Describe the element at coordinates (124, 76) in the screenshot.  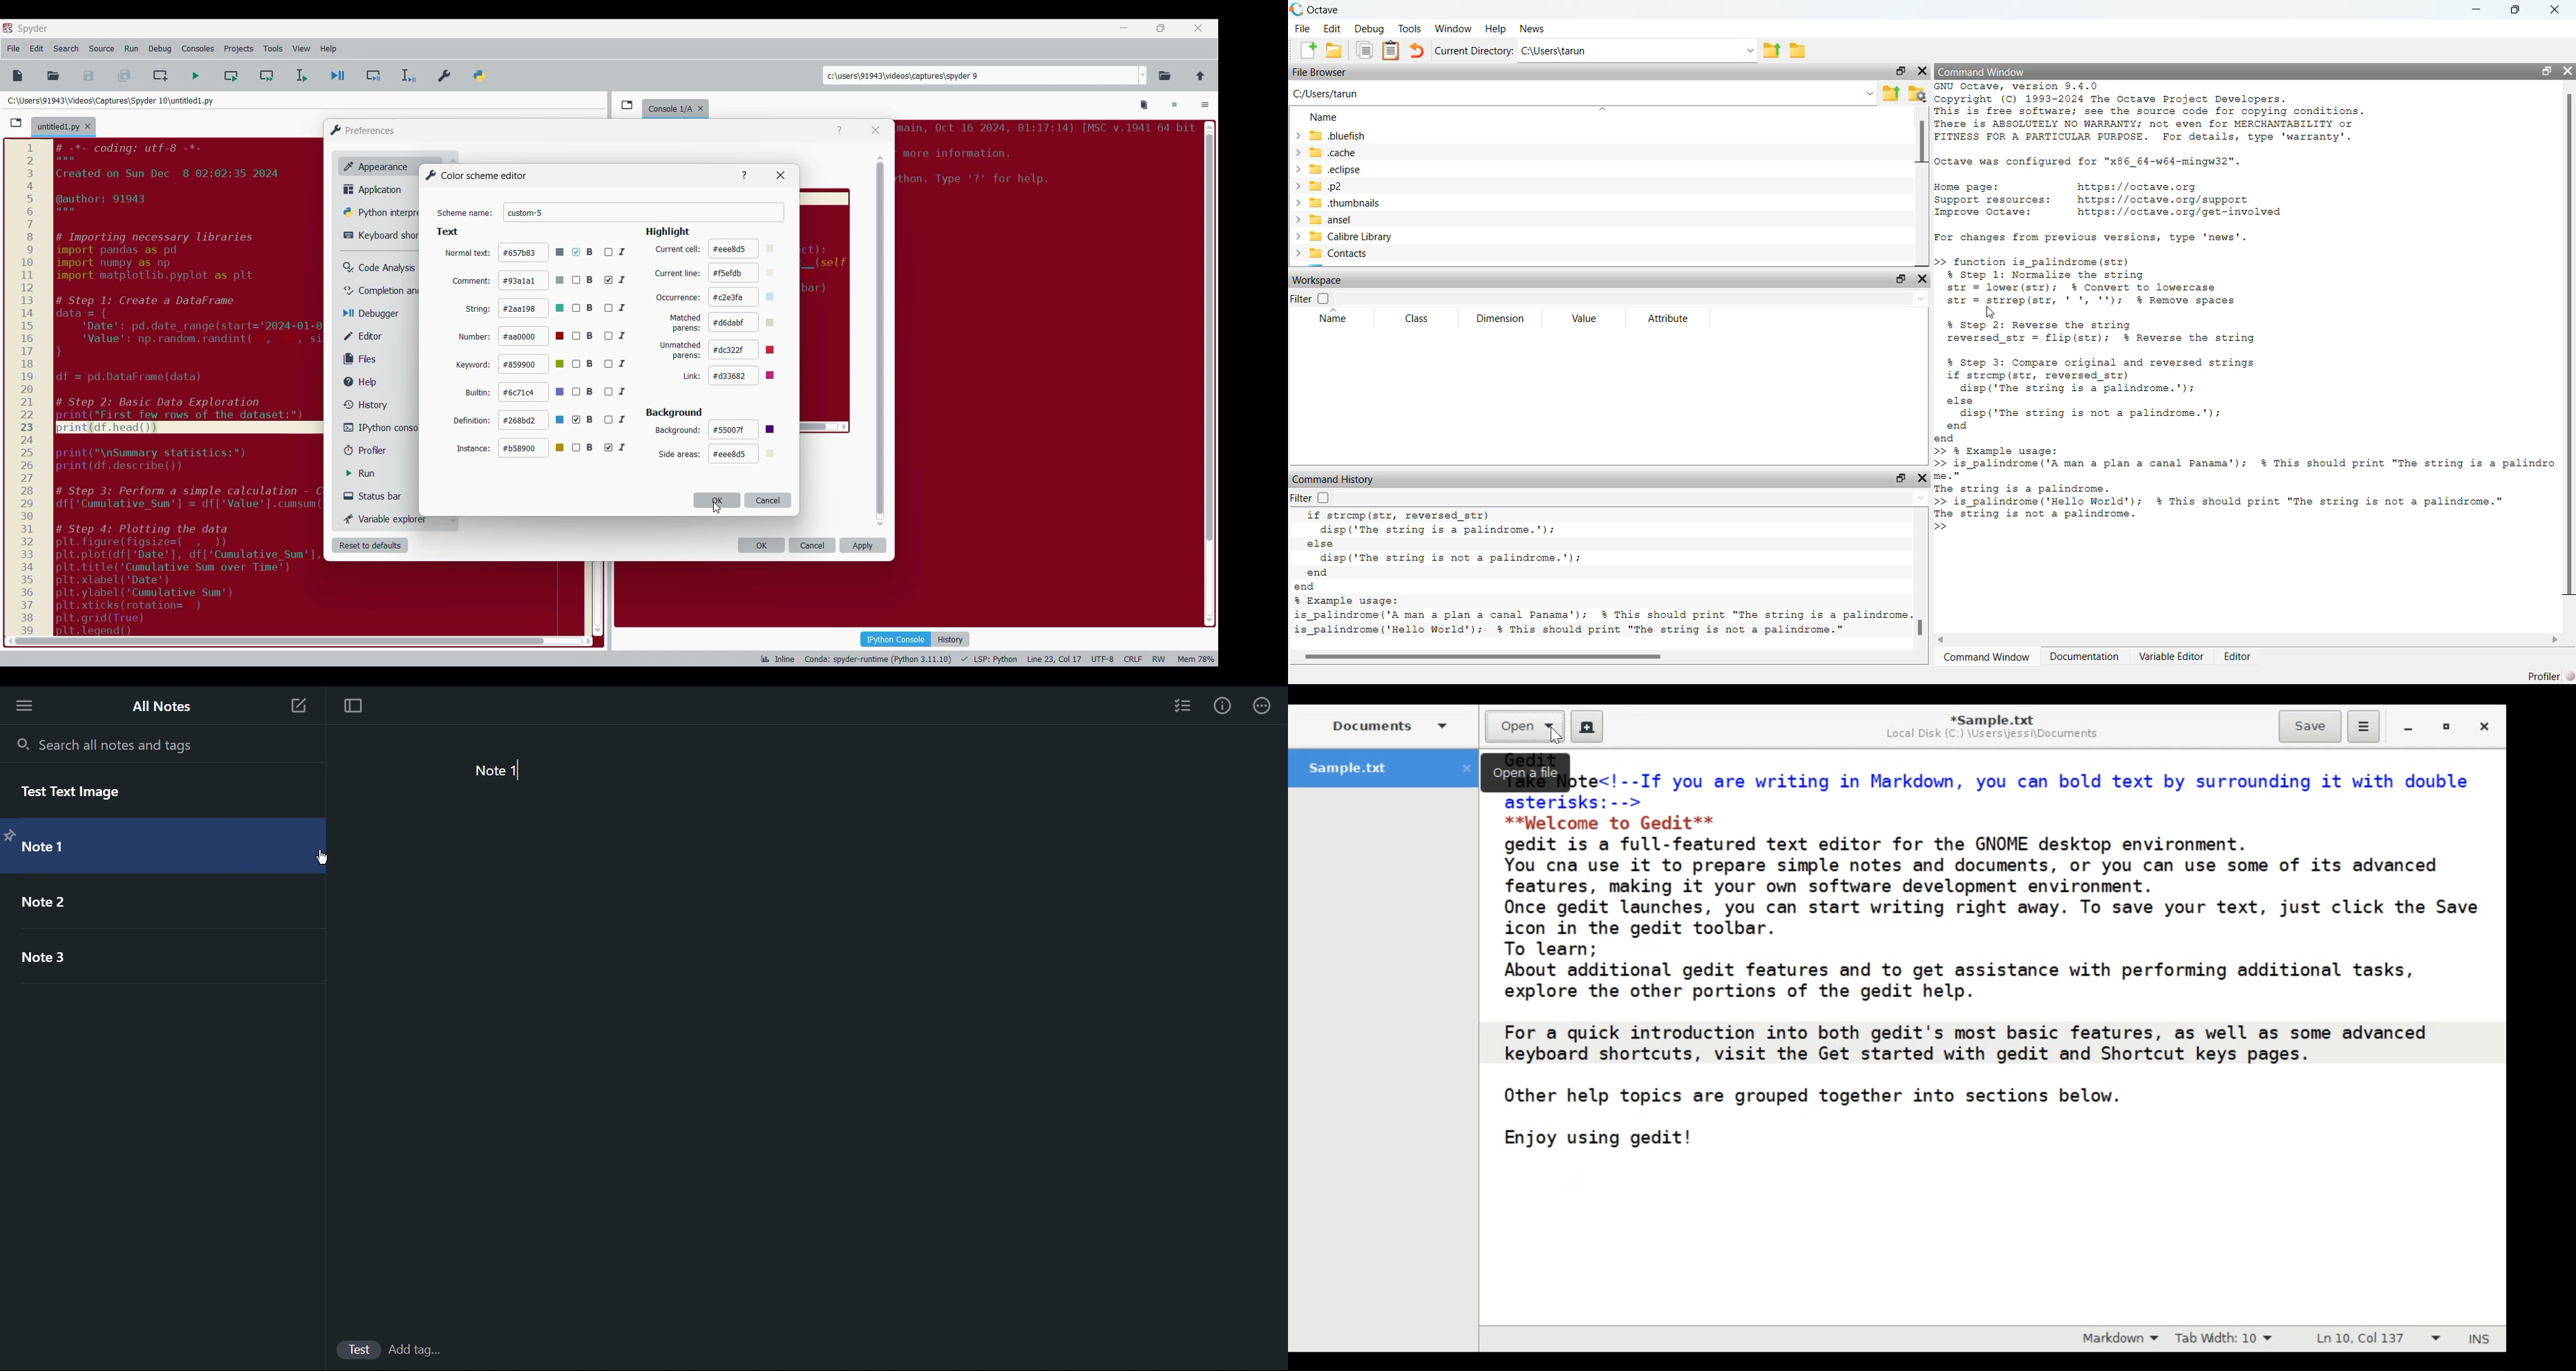
I see `Save all files` at that location.